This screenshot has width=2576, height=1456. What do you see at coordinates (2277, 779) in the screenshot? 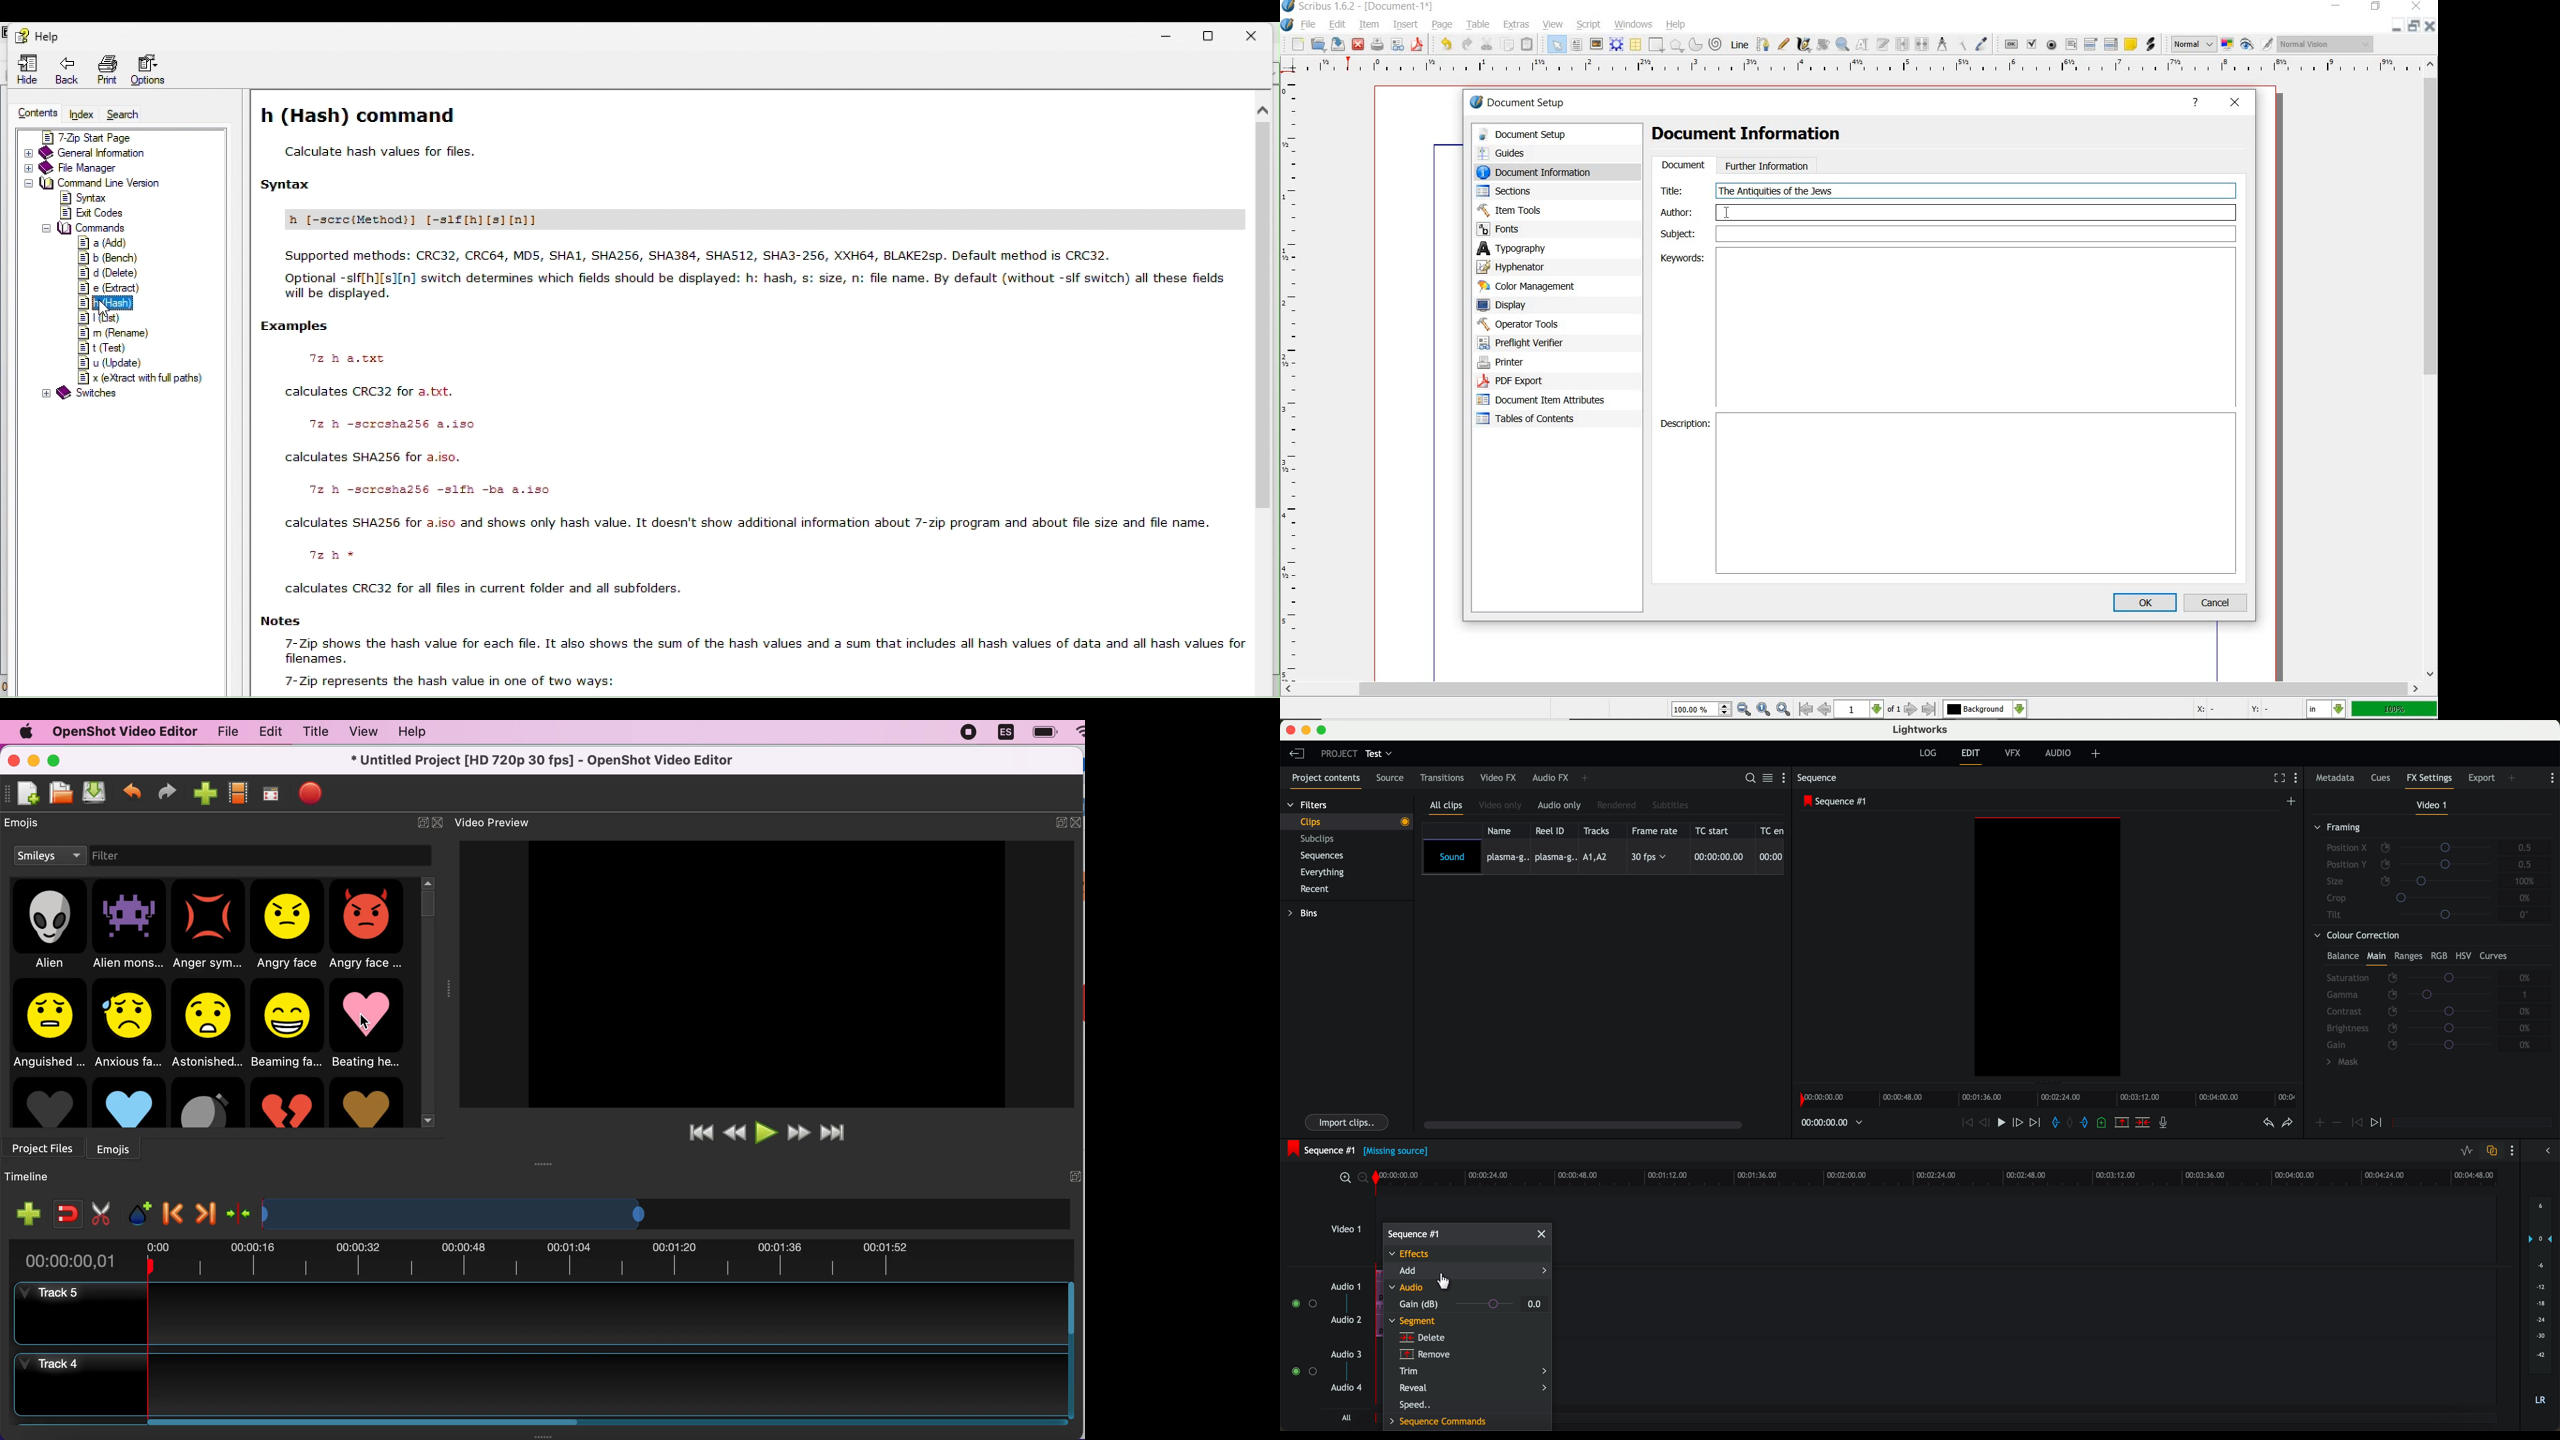
I see `fullscreen` at bounding box center [2277, 779].